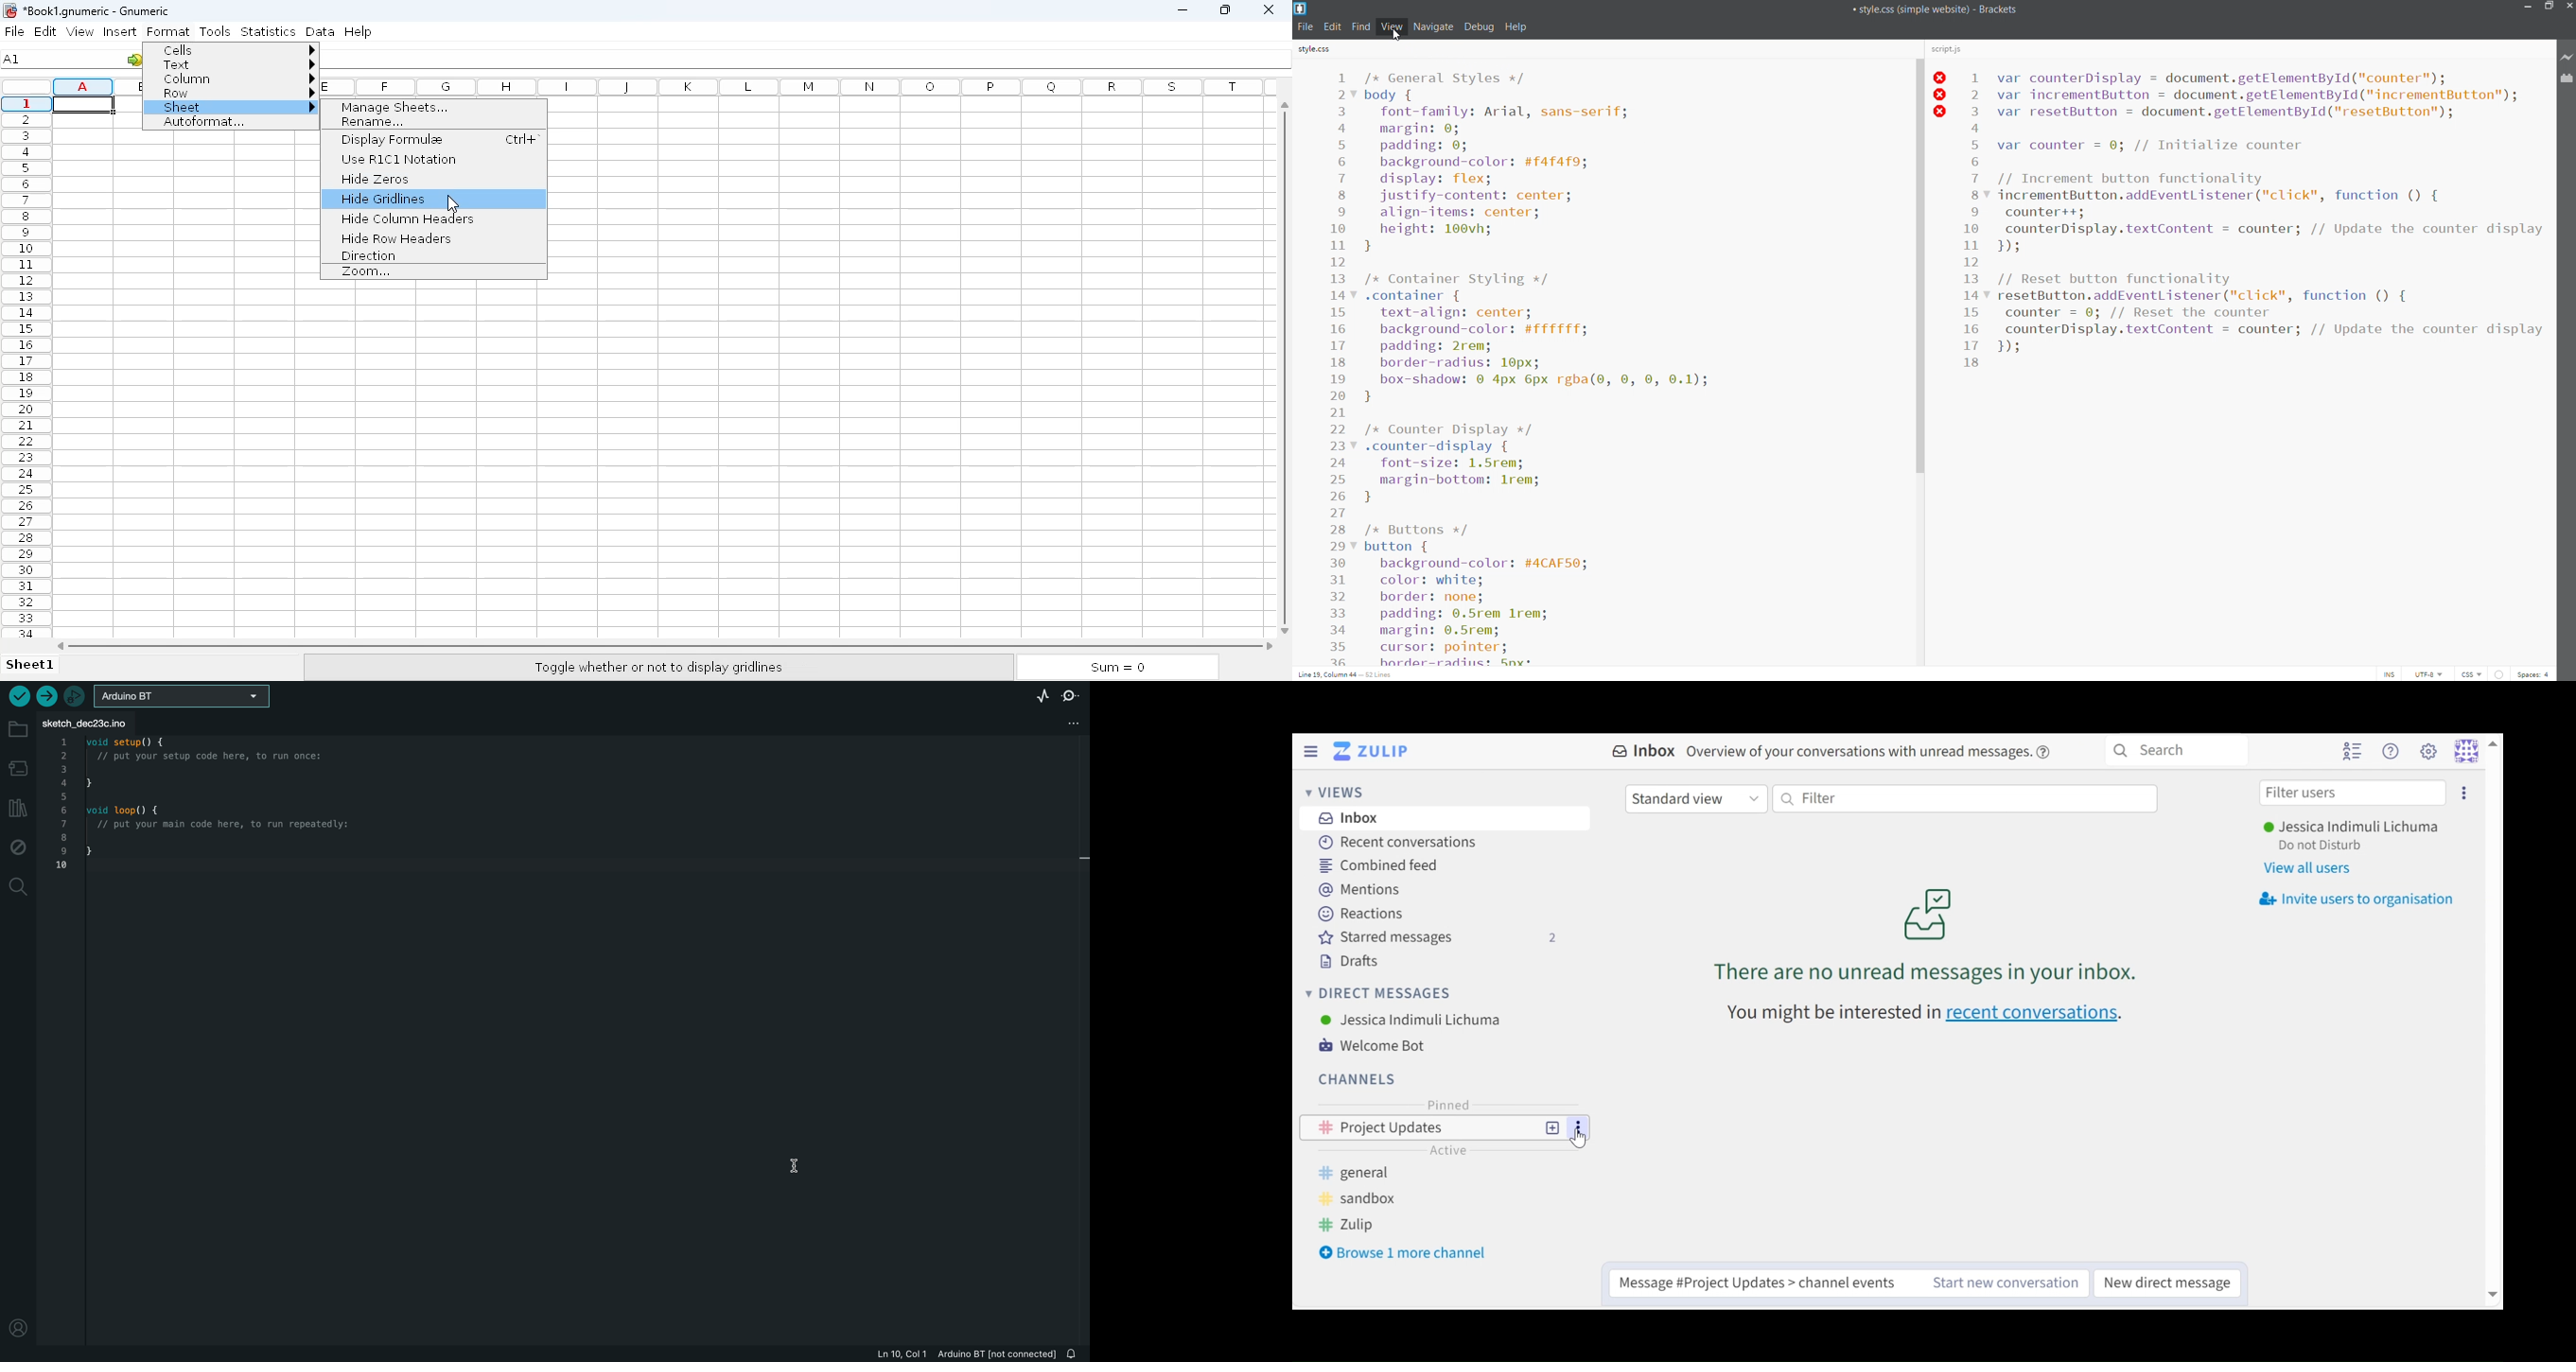 Image resolution: width=2576 pixels, height=1372 pixels. Describe the element at coordinates (19, 848) in the screenshot. I see `debug` at that location.